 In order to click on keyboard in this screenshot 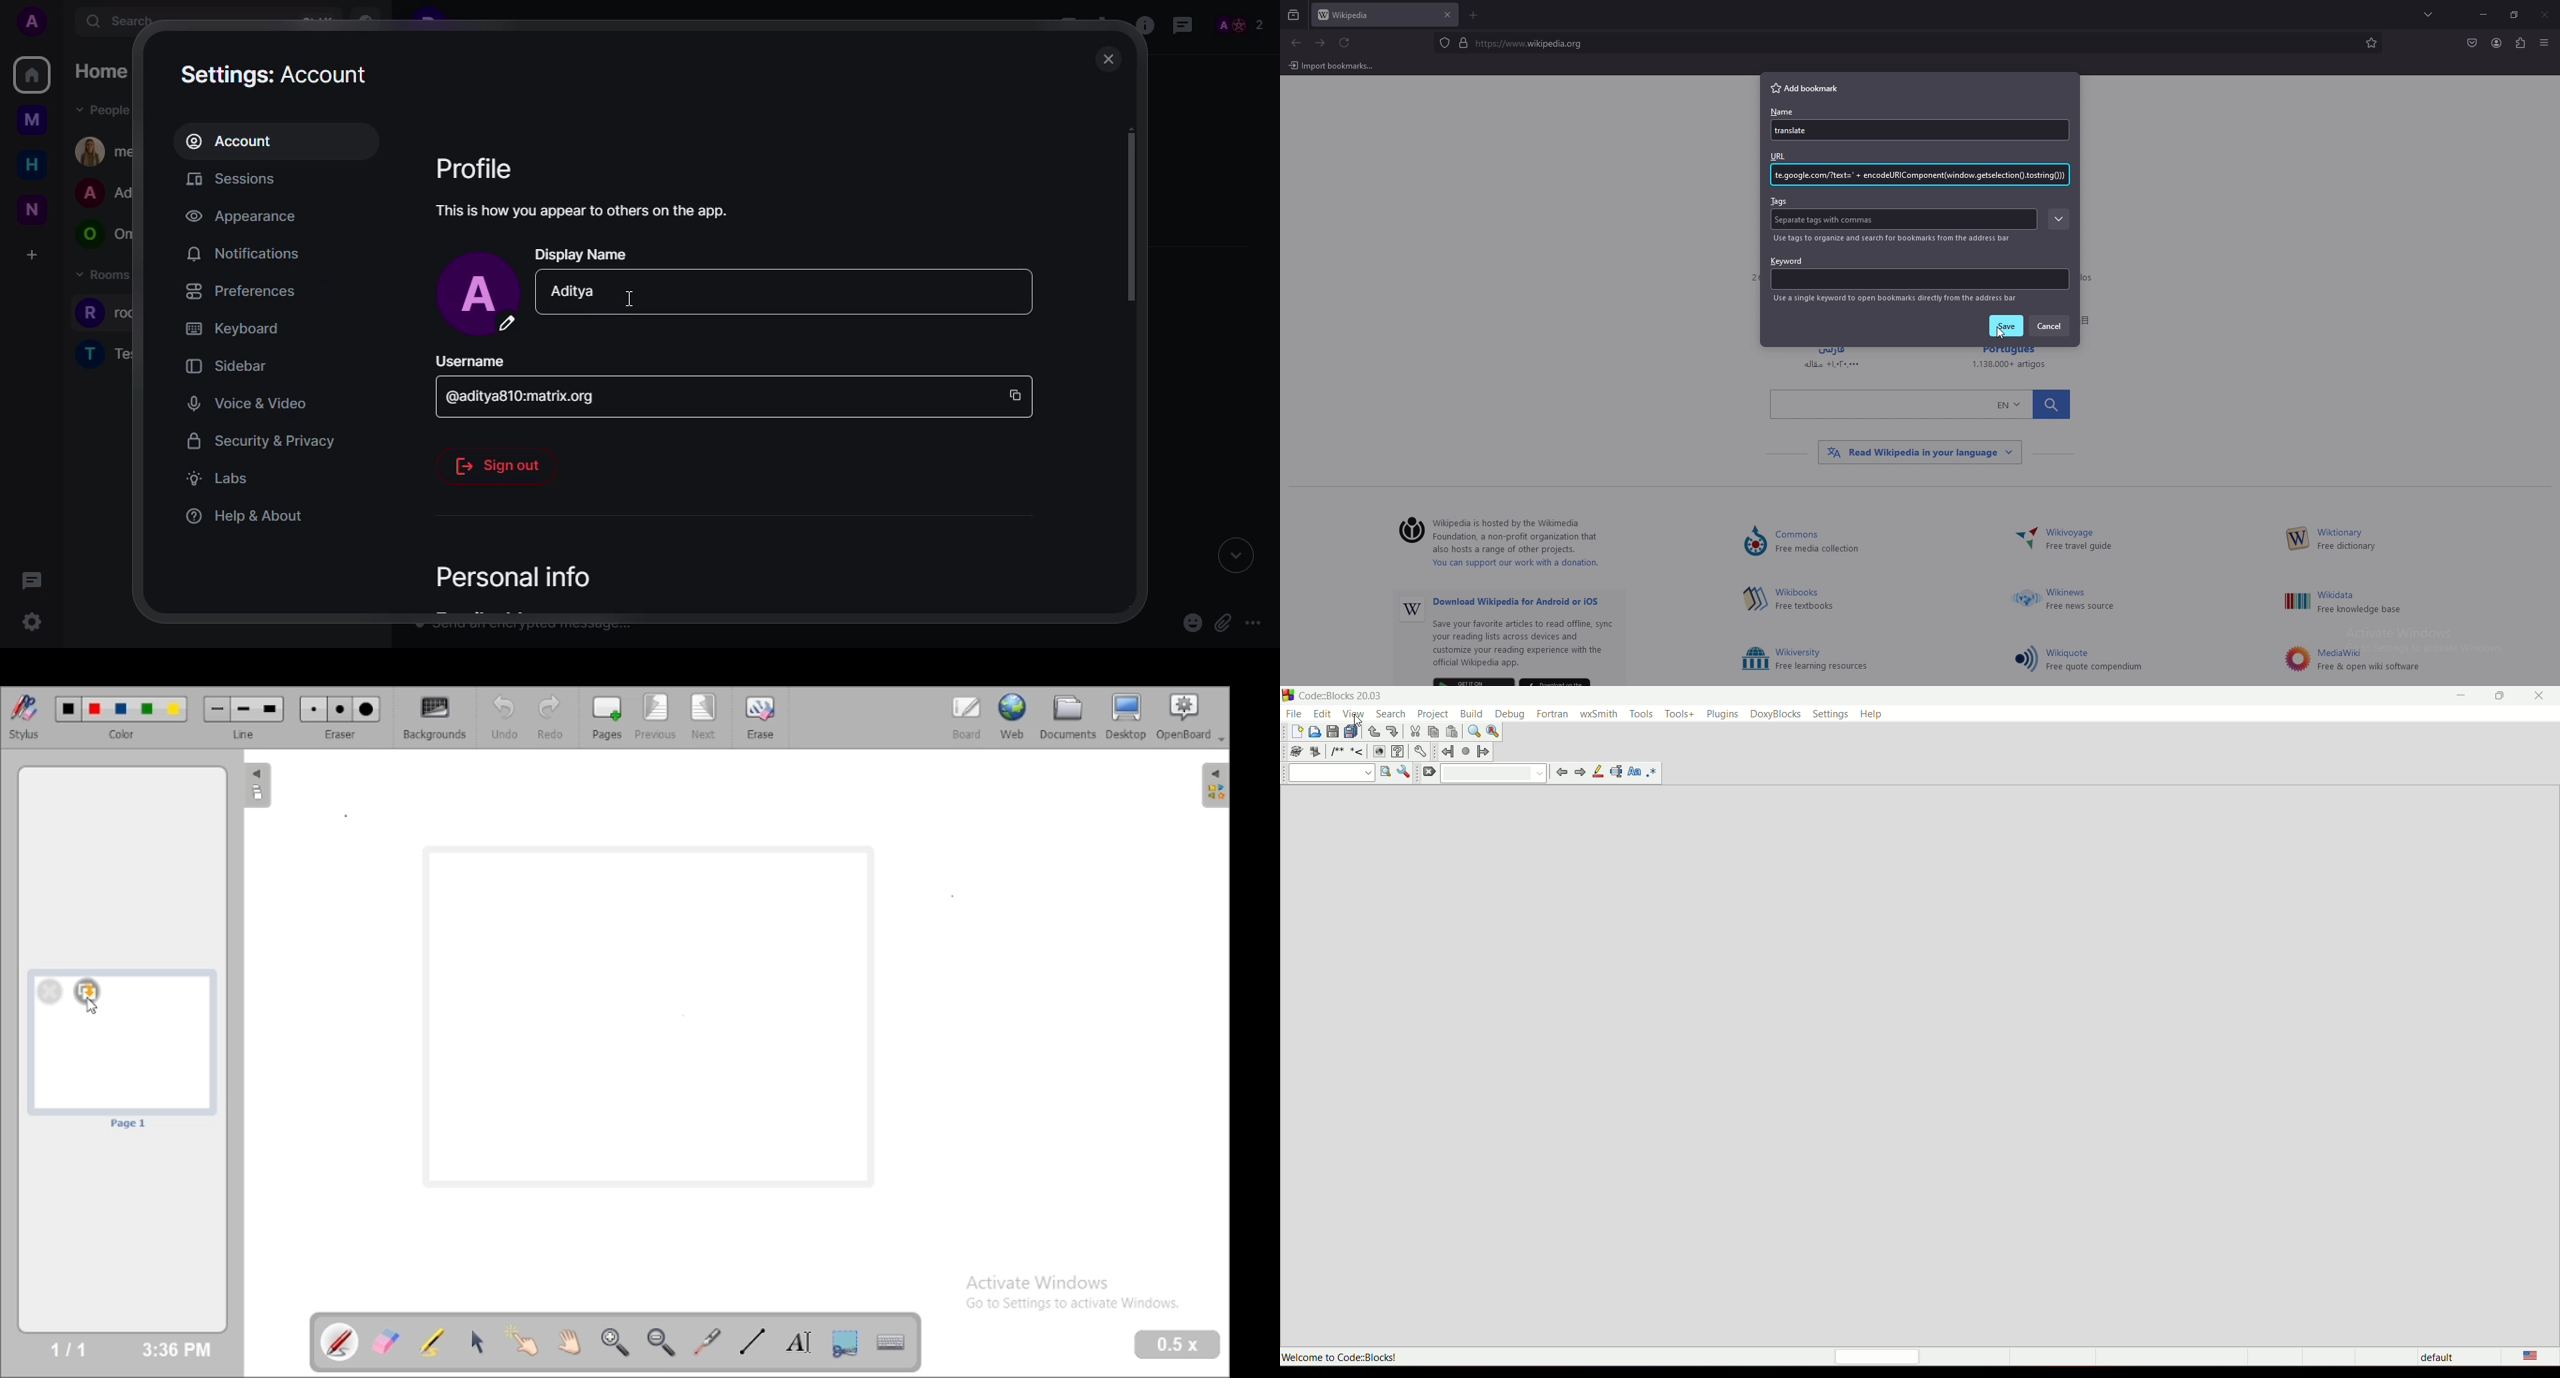, I will do `click(232, 329)`.